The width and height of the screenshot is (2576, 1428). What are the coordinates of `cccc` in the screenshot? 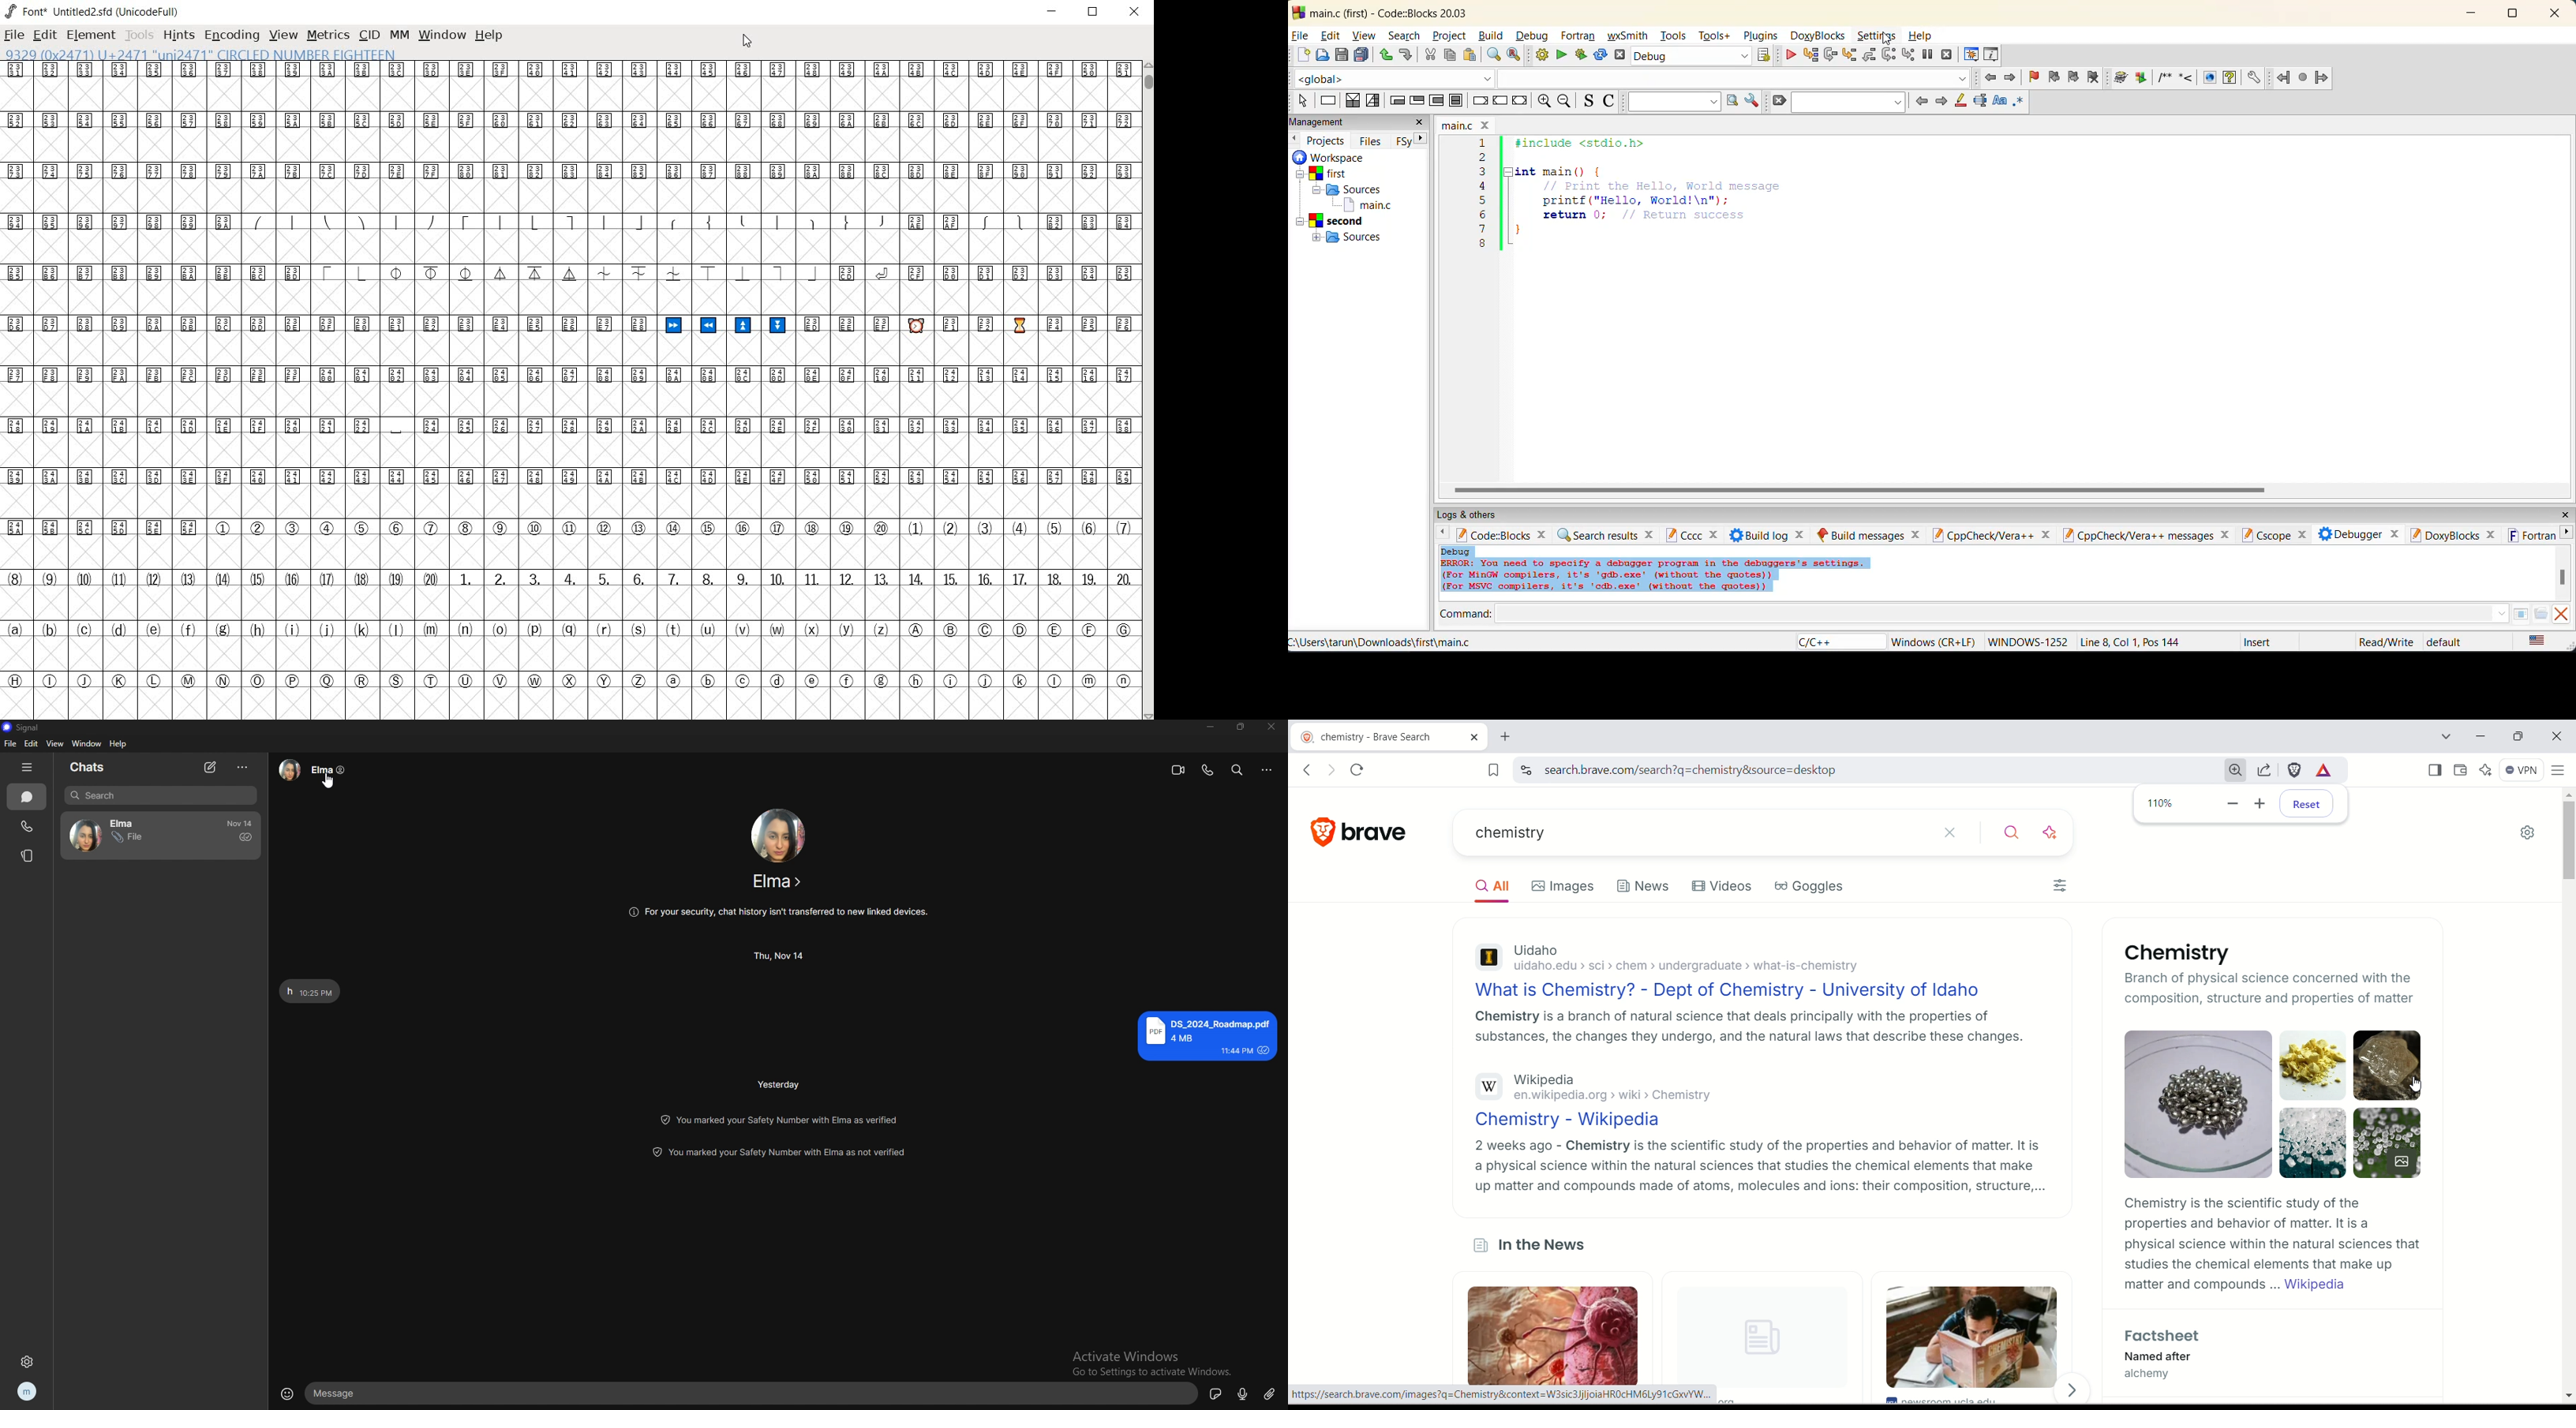 It's located at (1692, 535).